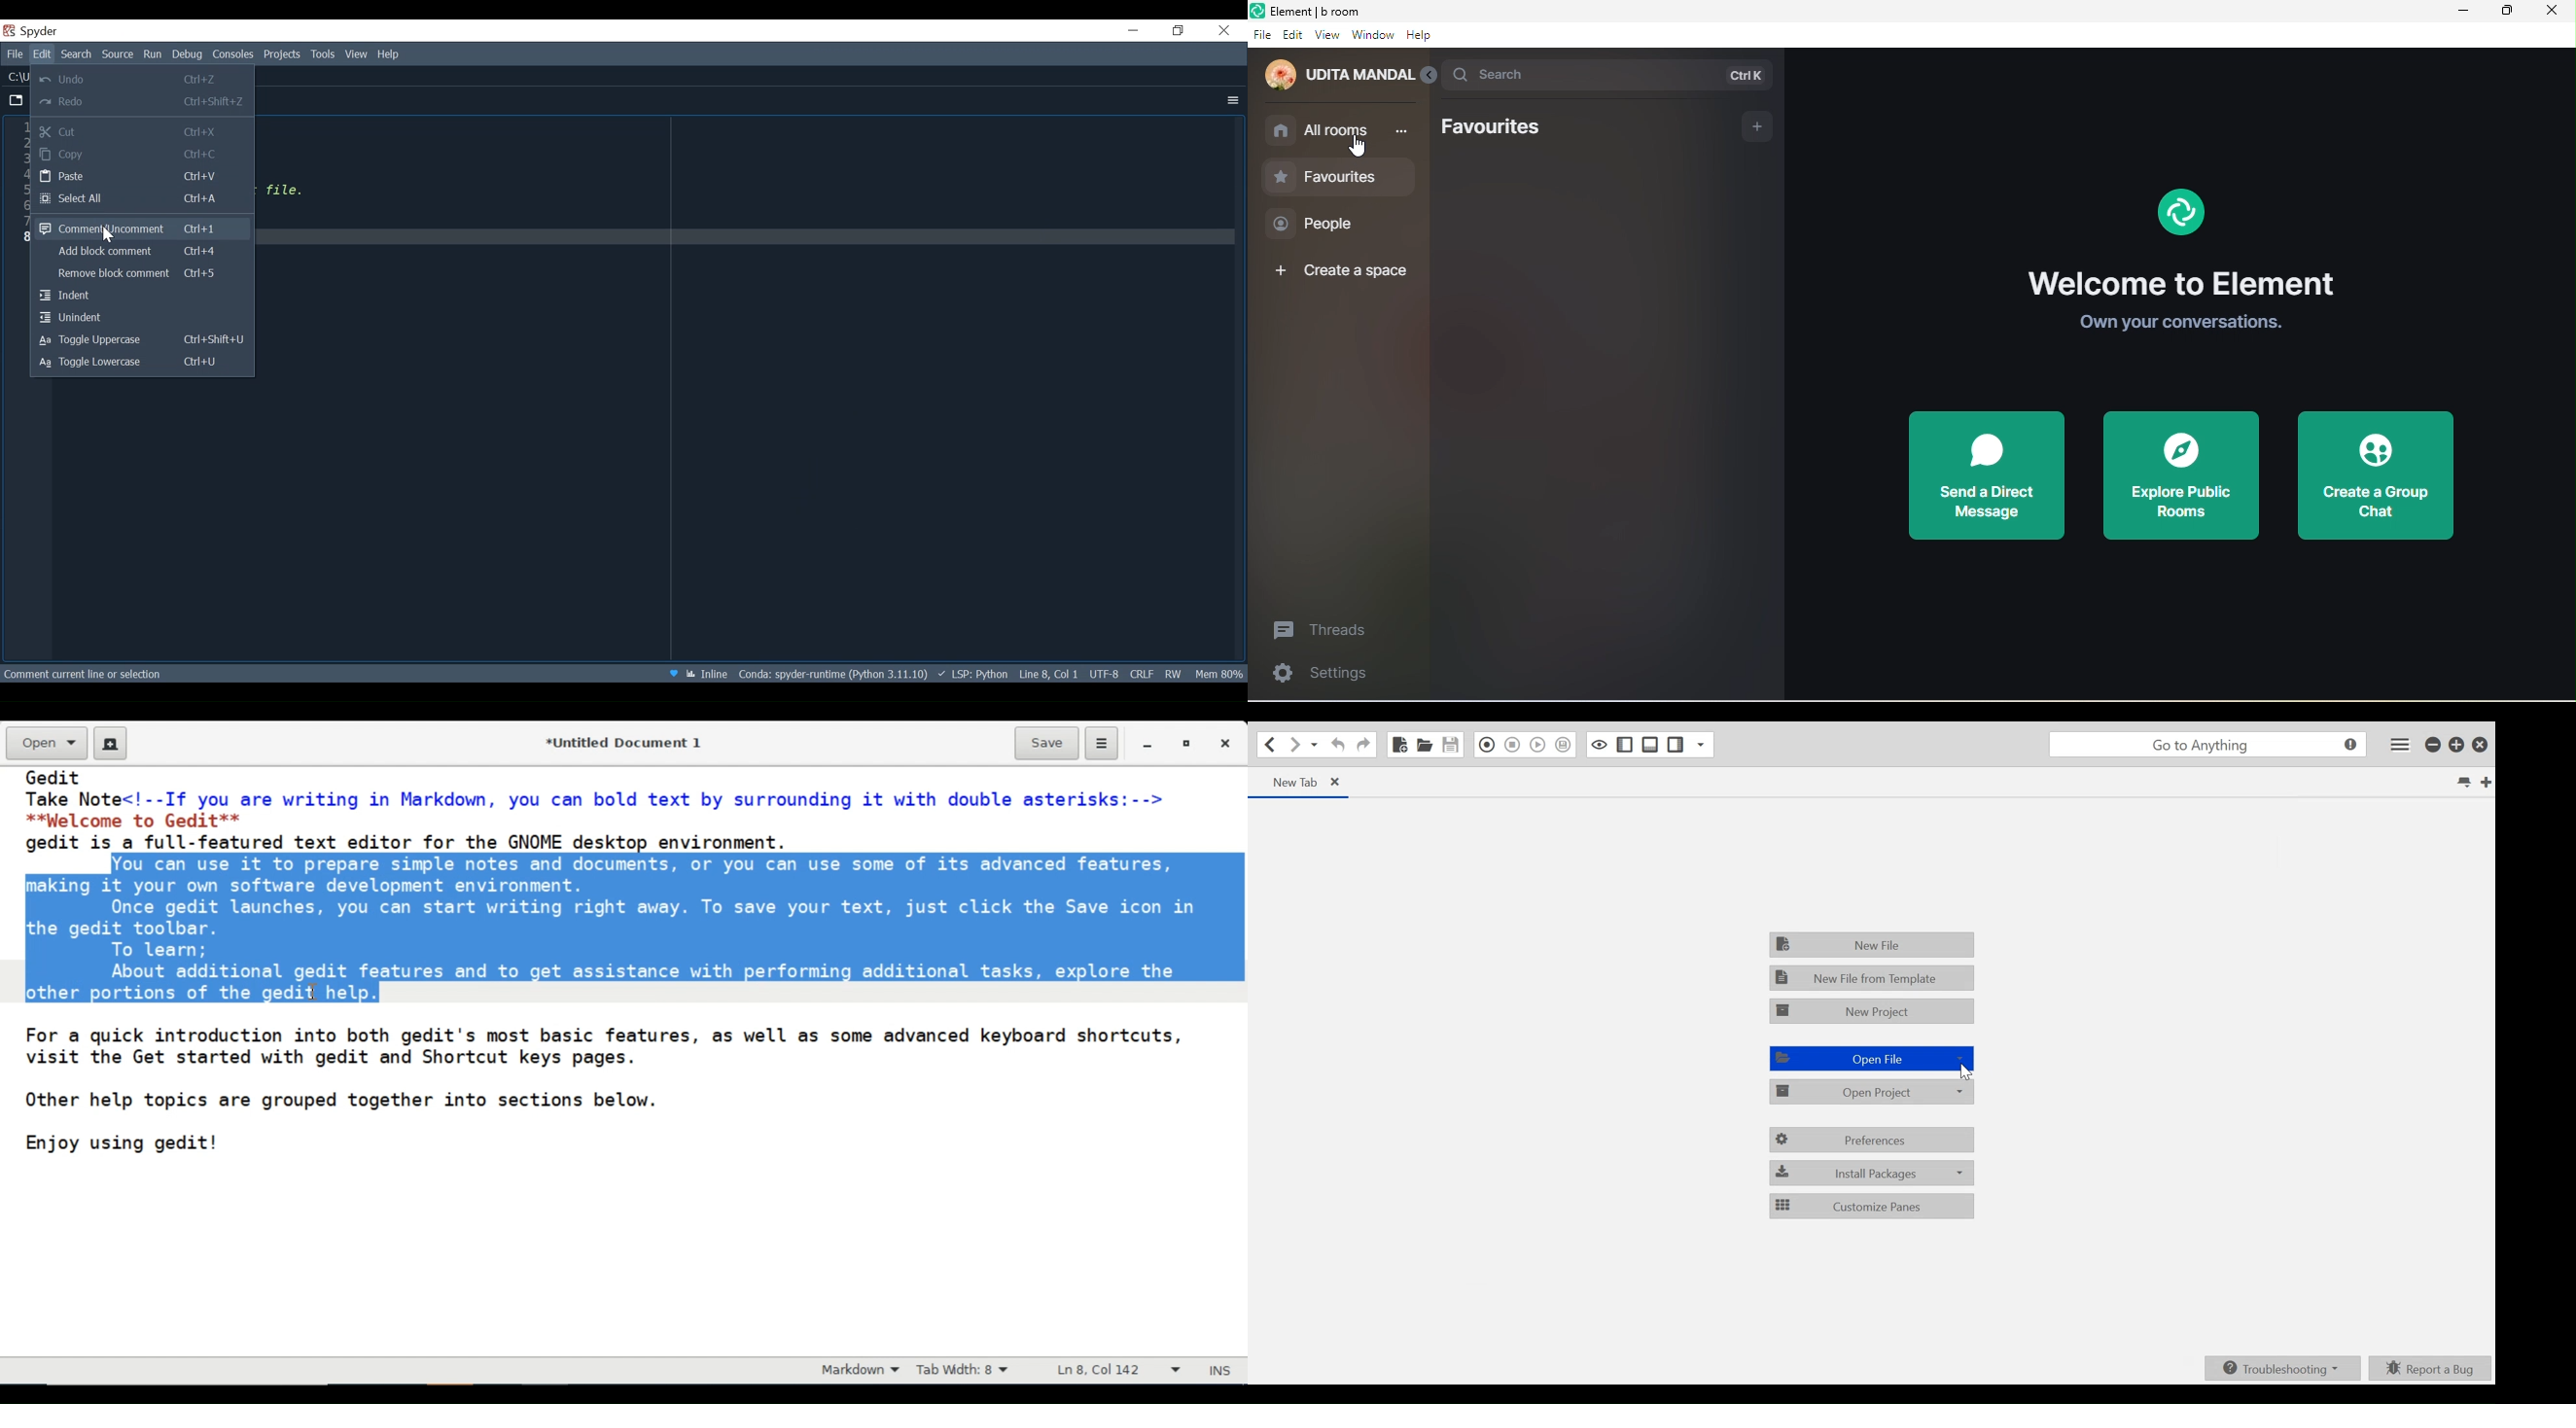 The height and width of the screenshot is (1428, 2576). What do you see at coordinates (1223, 1368) in the screenshot?
I see `Insert Mode` at bounding box center [1223, 1368].